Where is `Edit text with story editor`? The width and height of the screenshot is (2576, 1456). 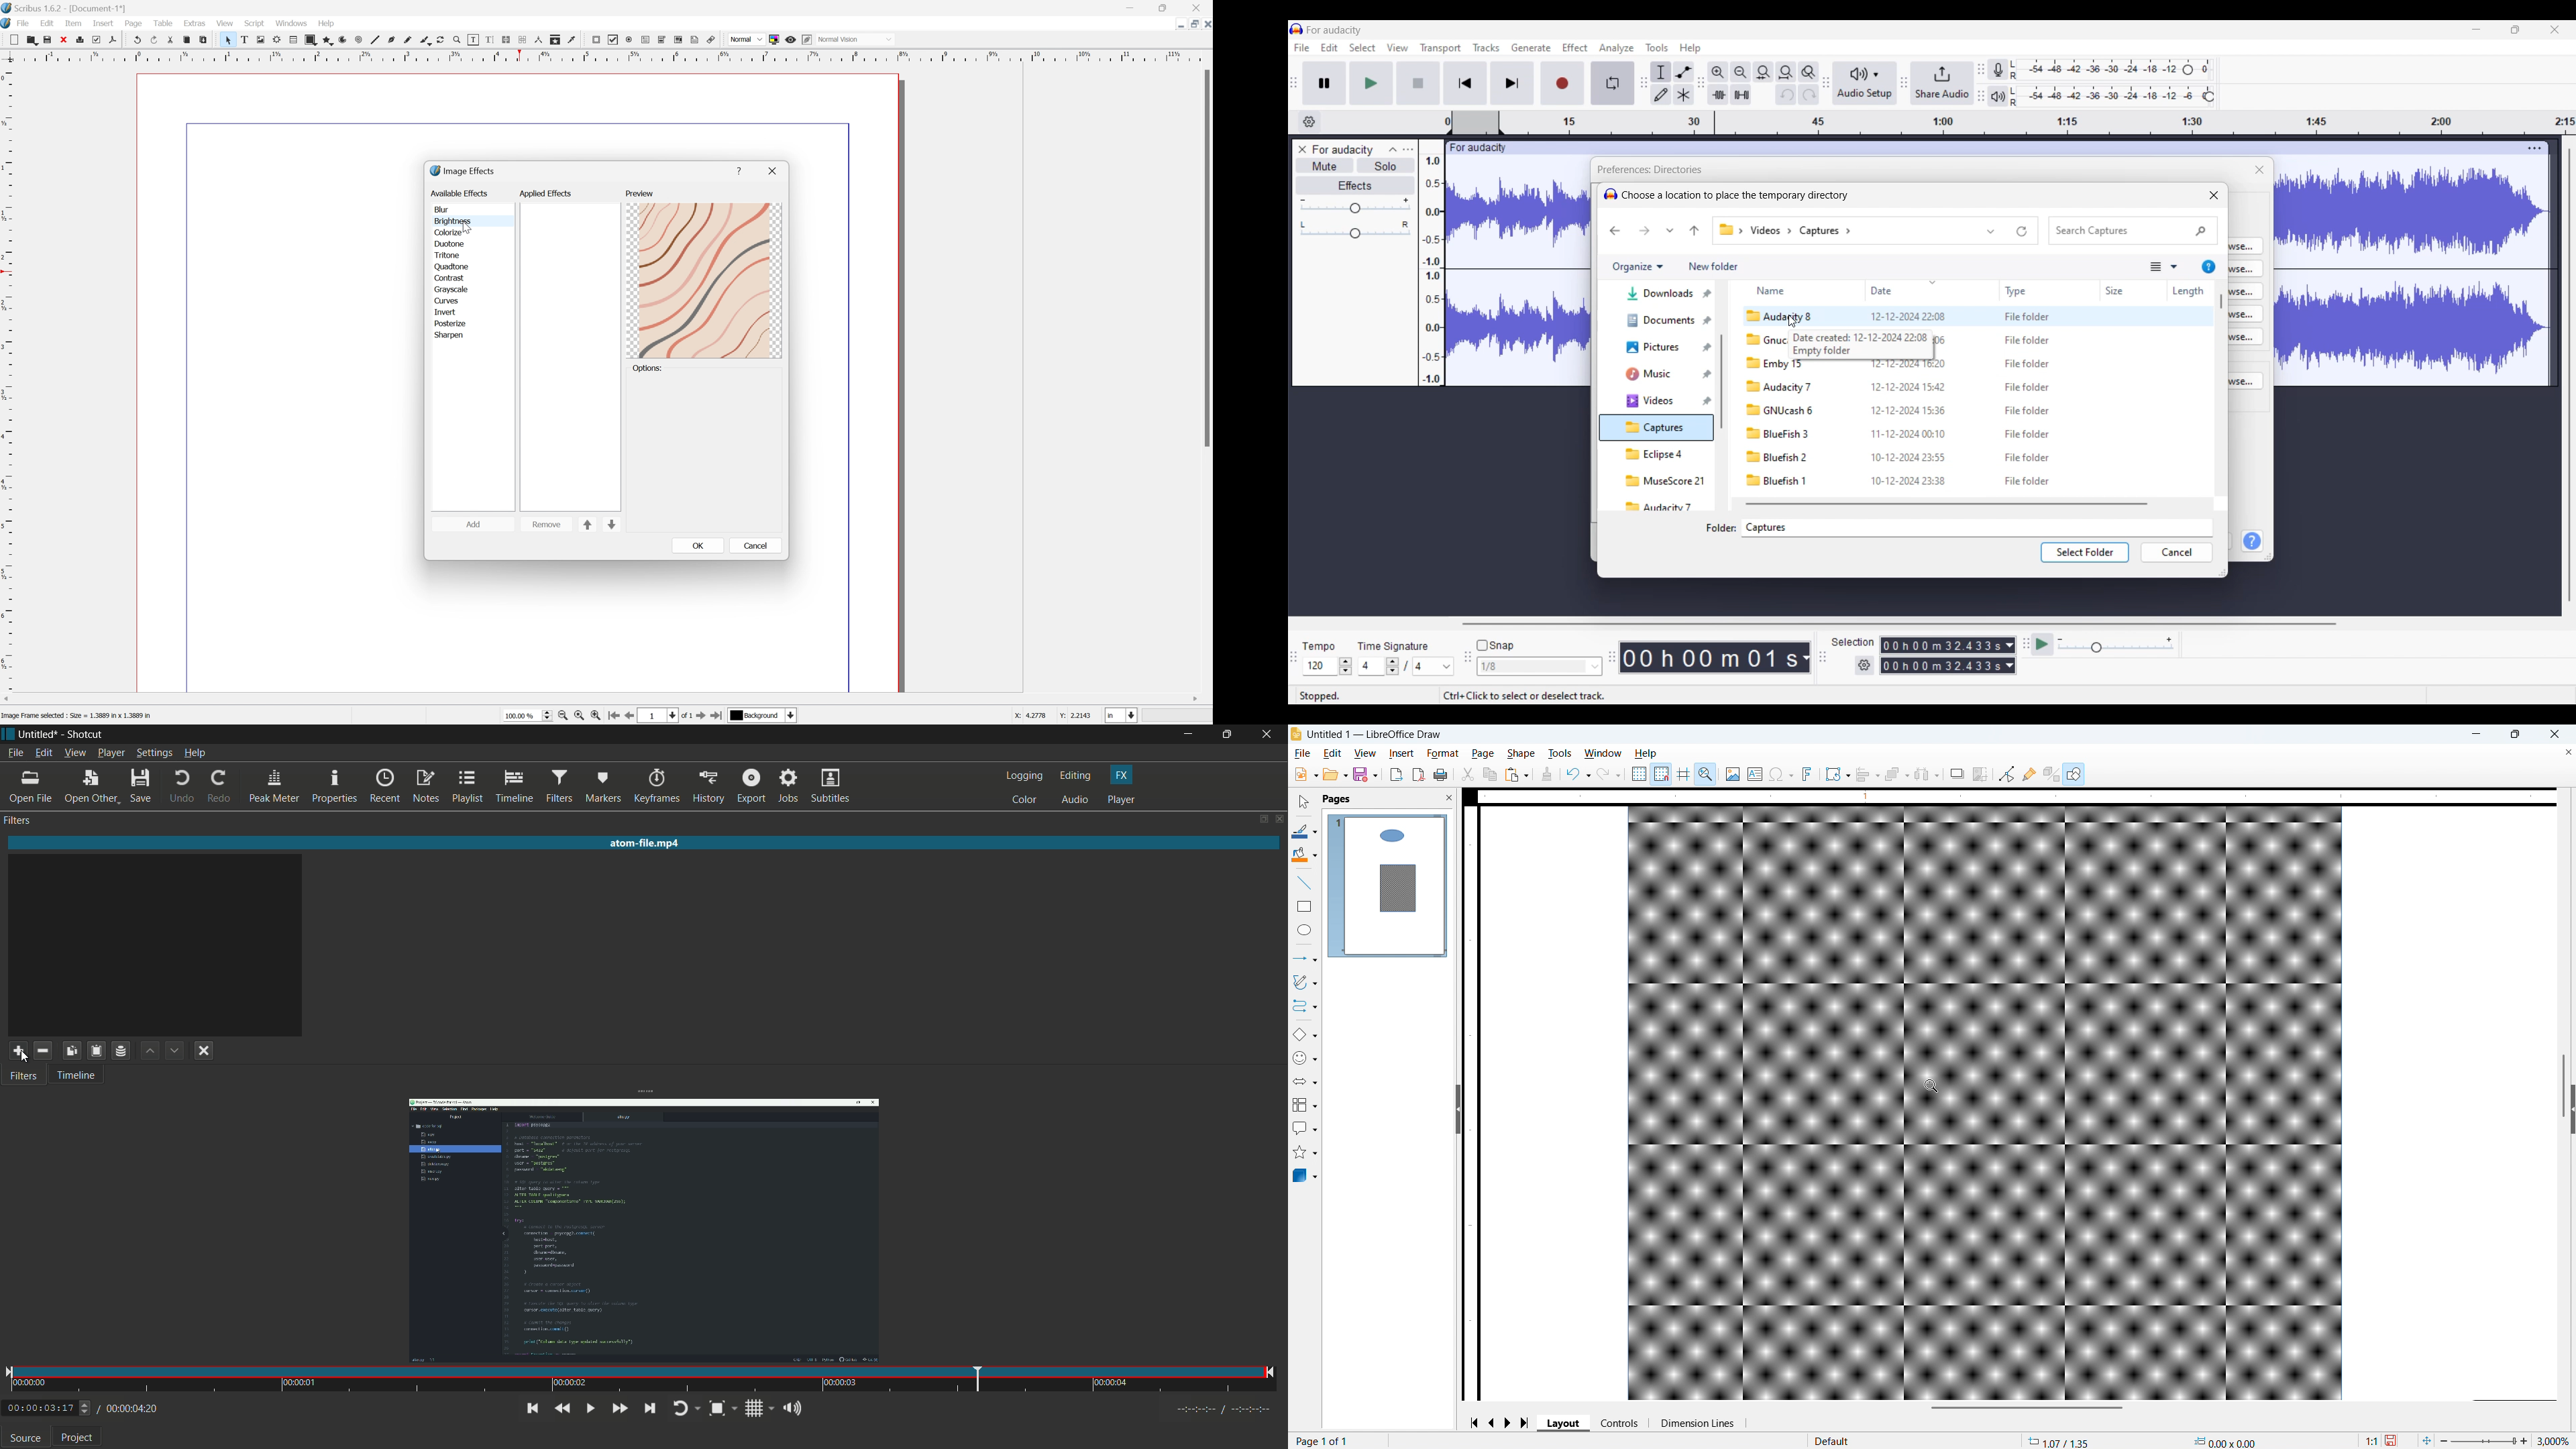
Edit text with story editor is located at coordinates (490, 39).